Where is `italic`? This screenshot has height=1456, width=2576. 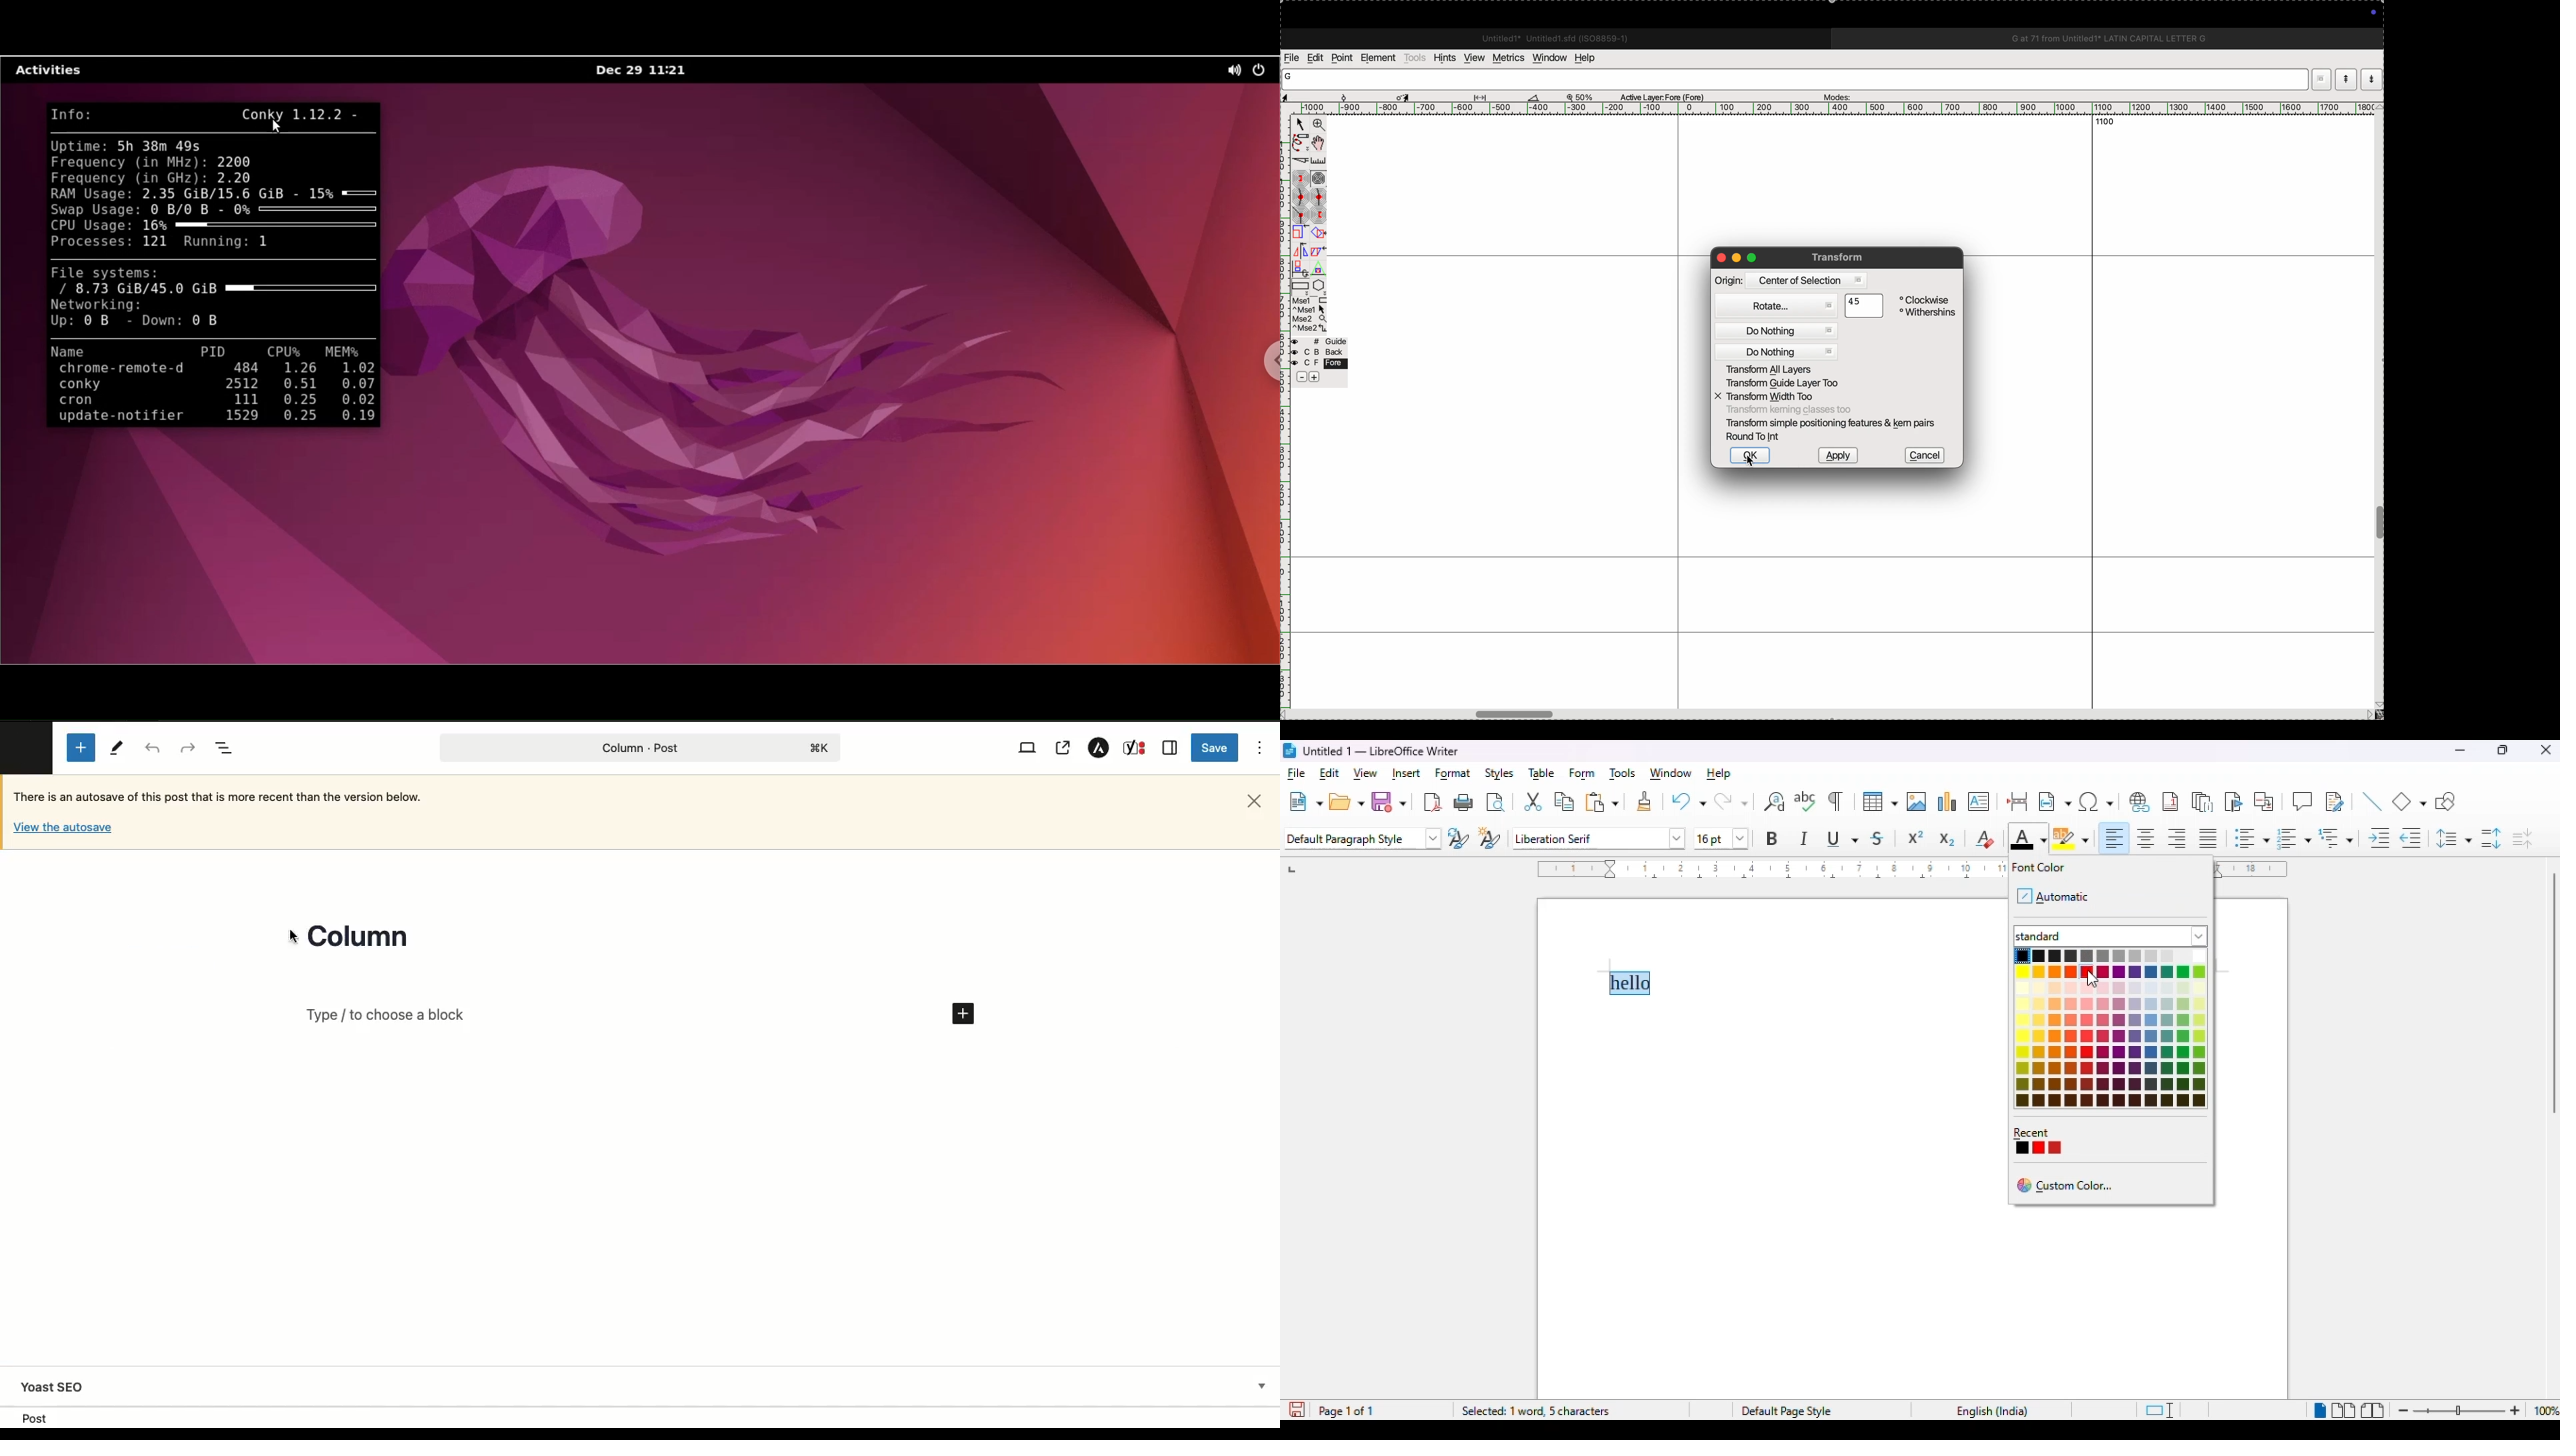 italic is located at coordinates (1804, 837).